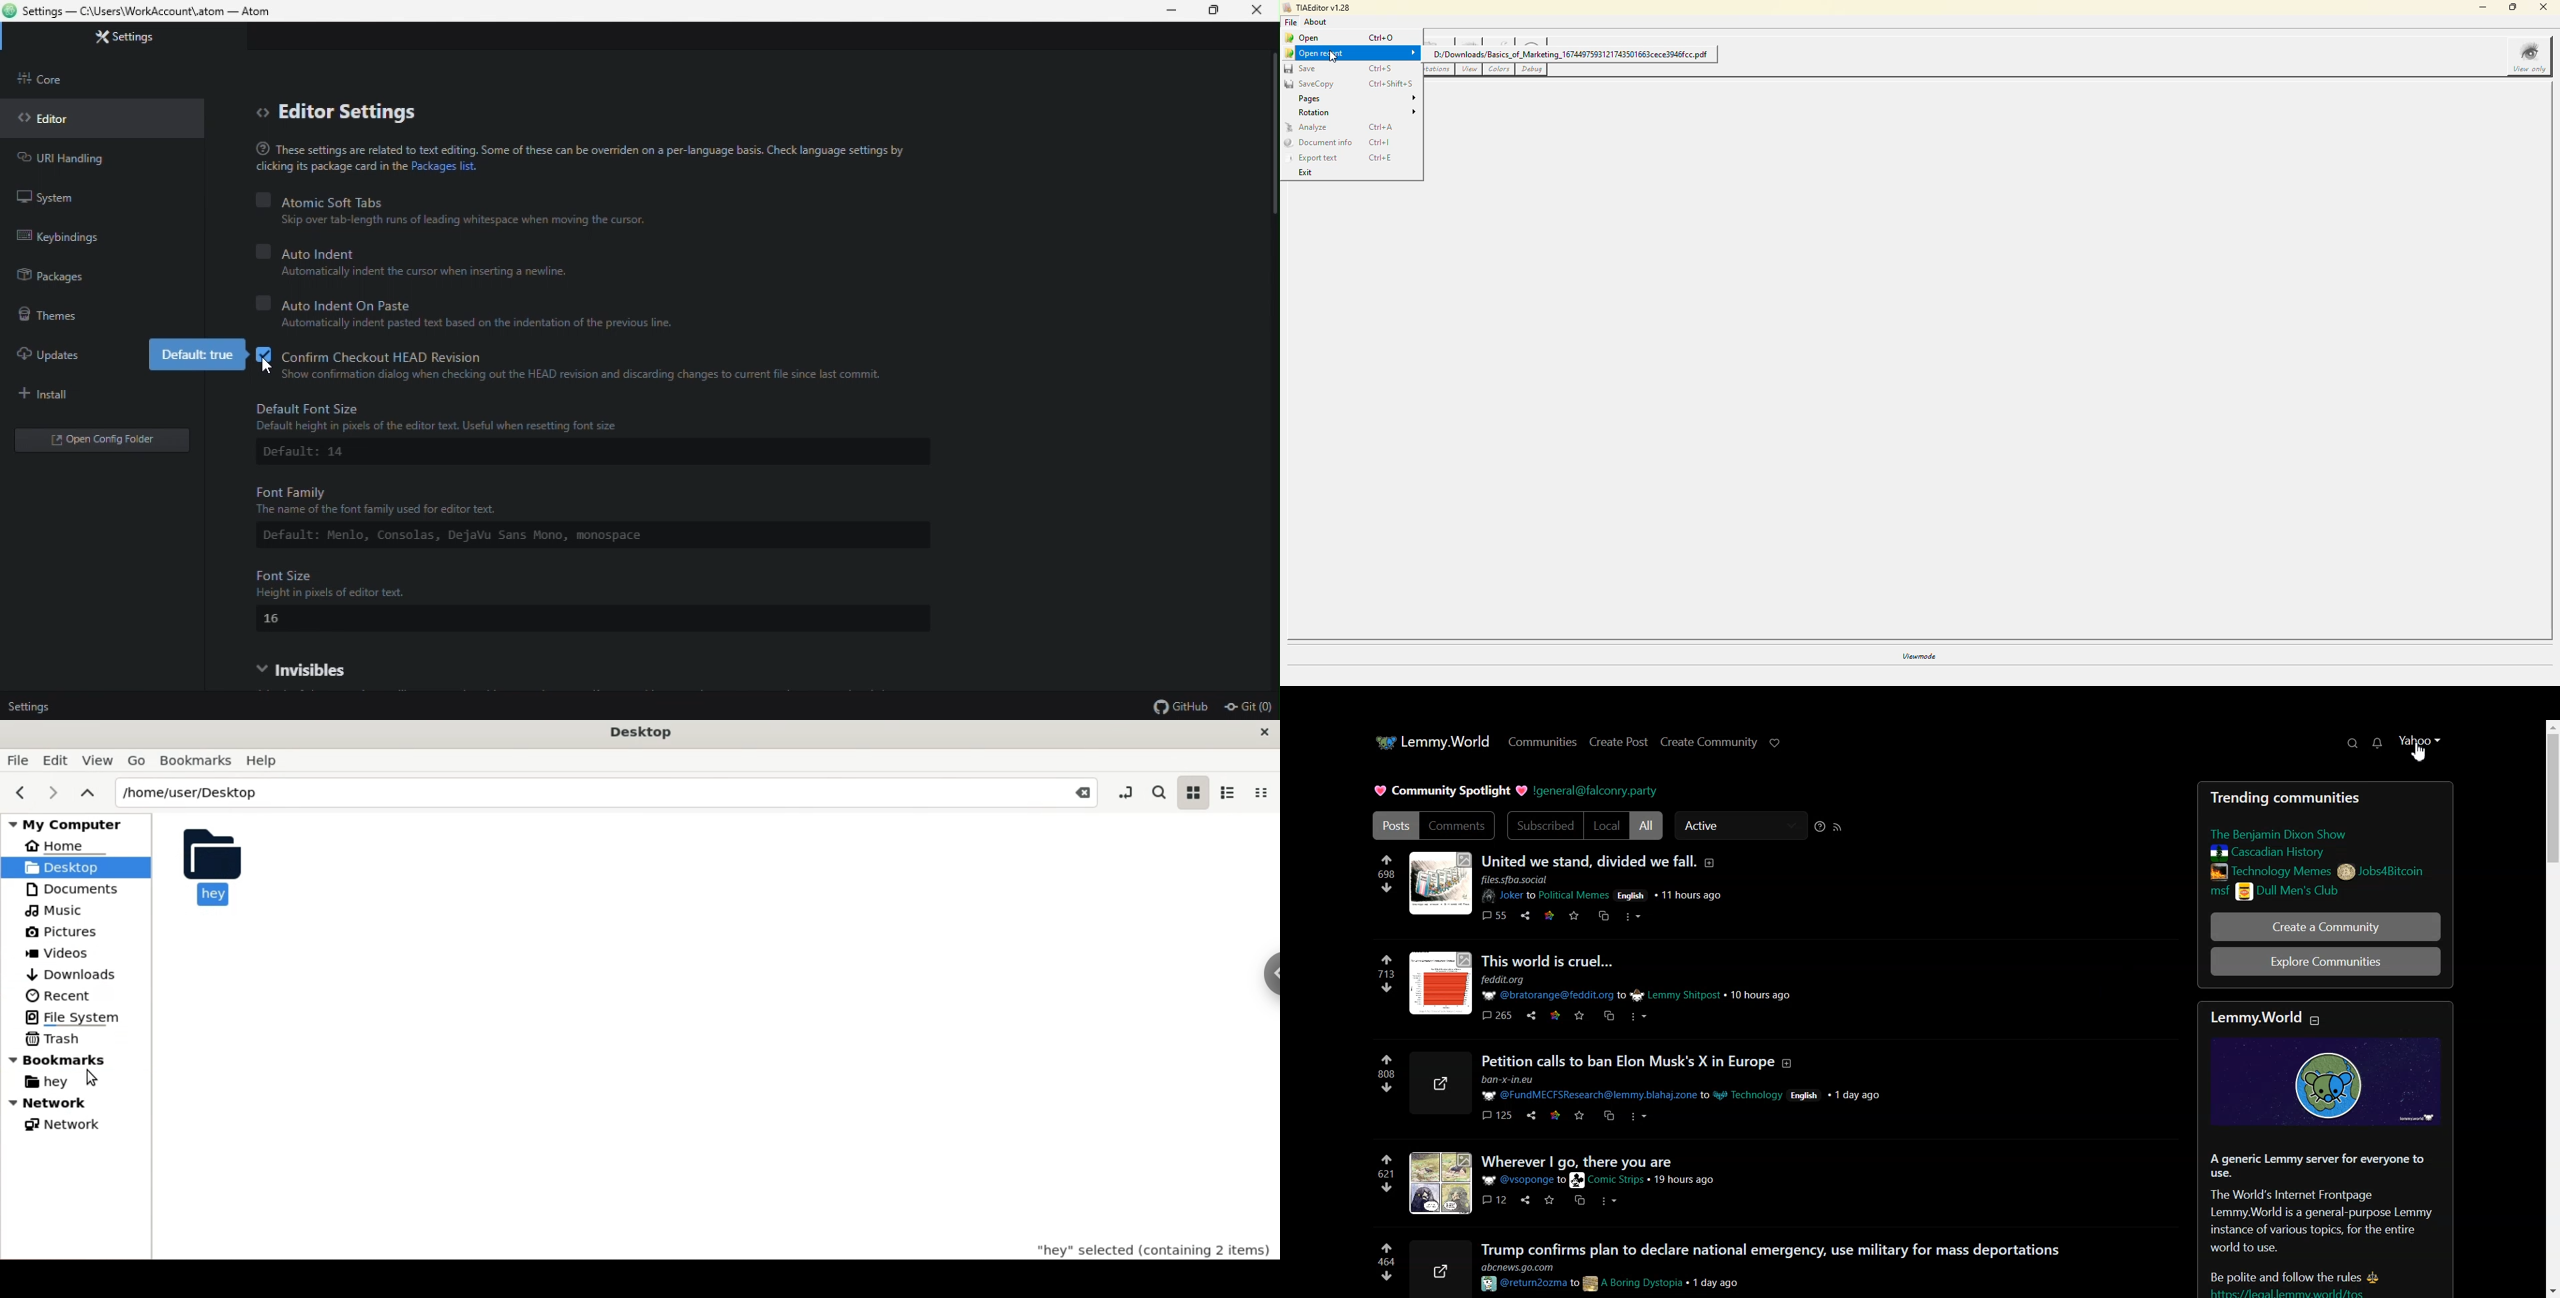  What do you see at coordinates (71, 889) in the screenshot?
I see `Documents` at bounding box center [71, 889].